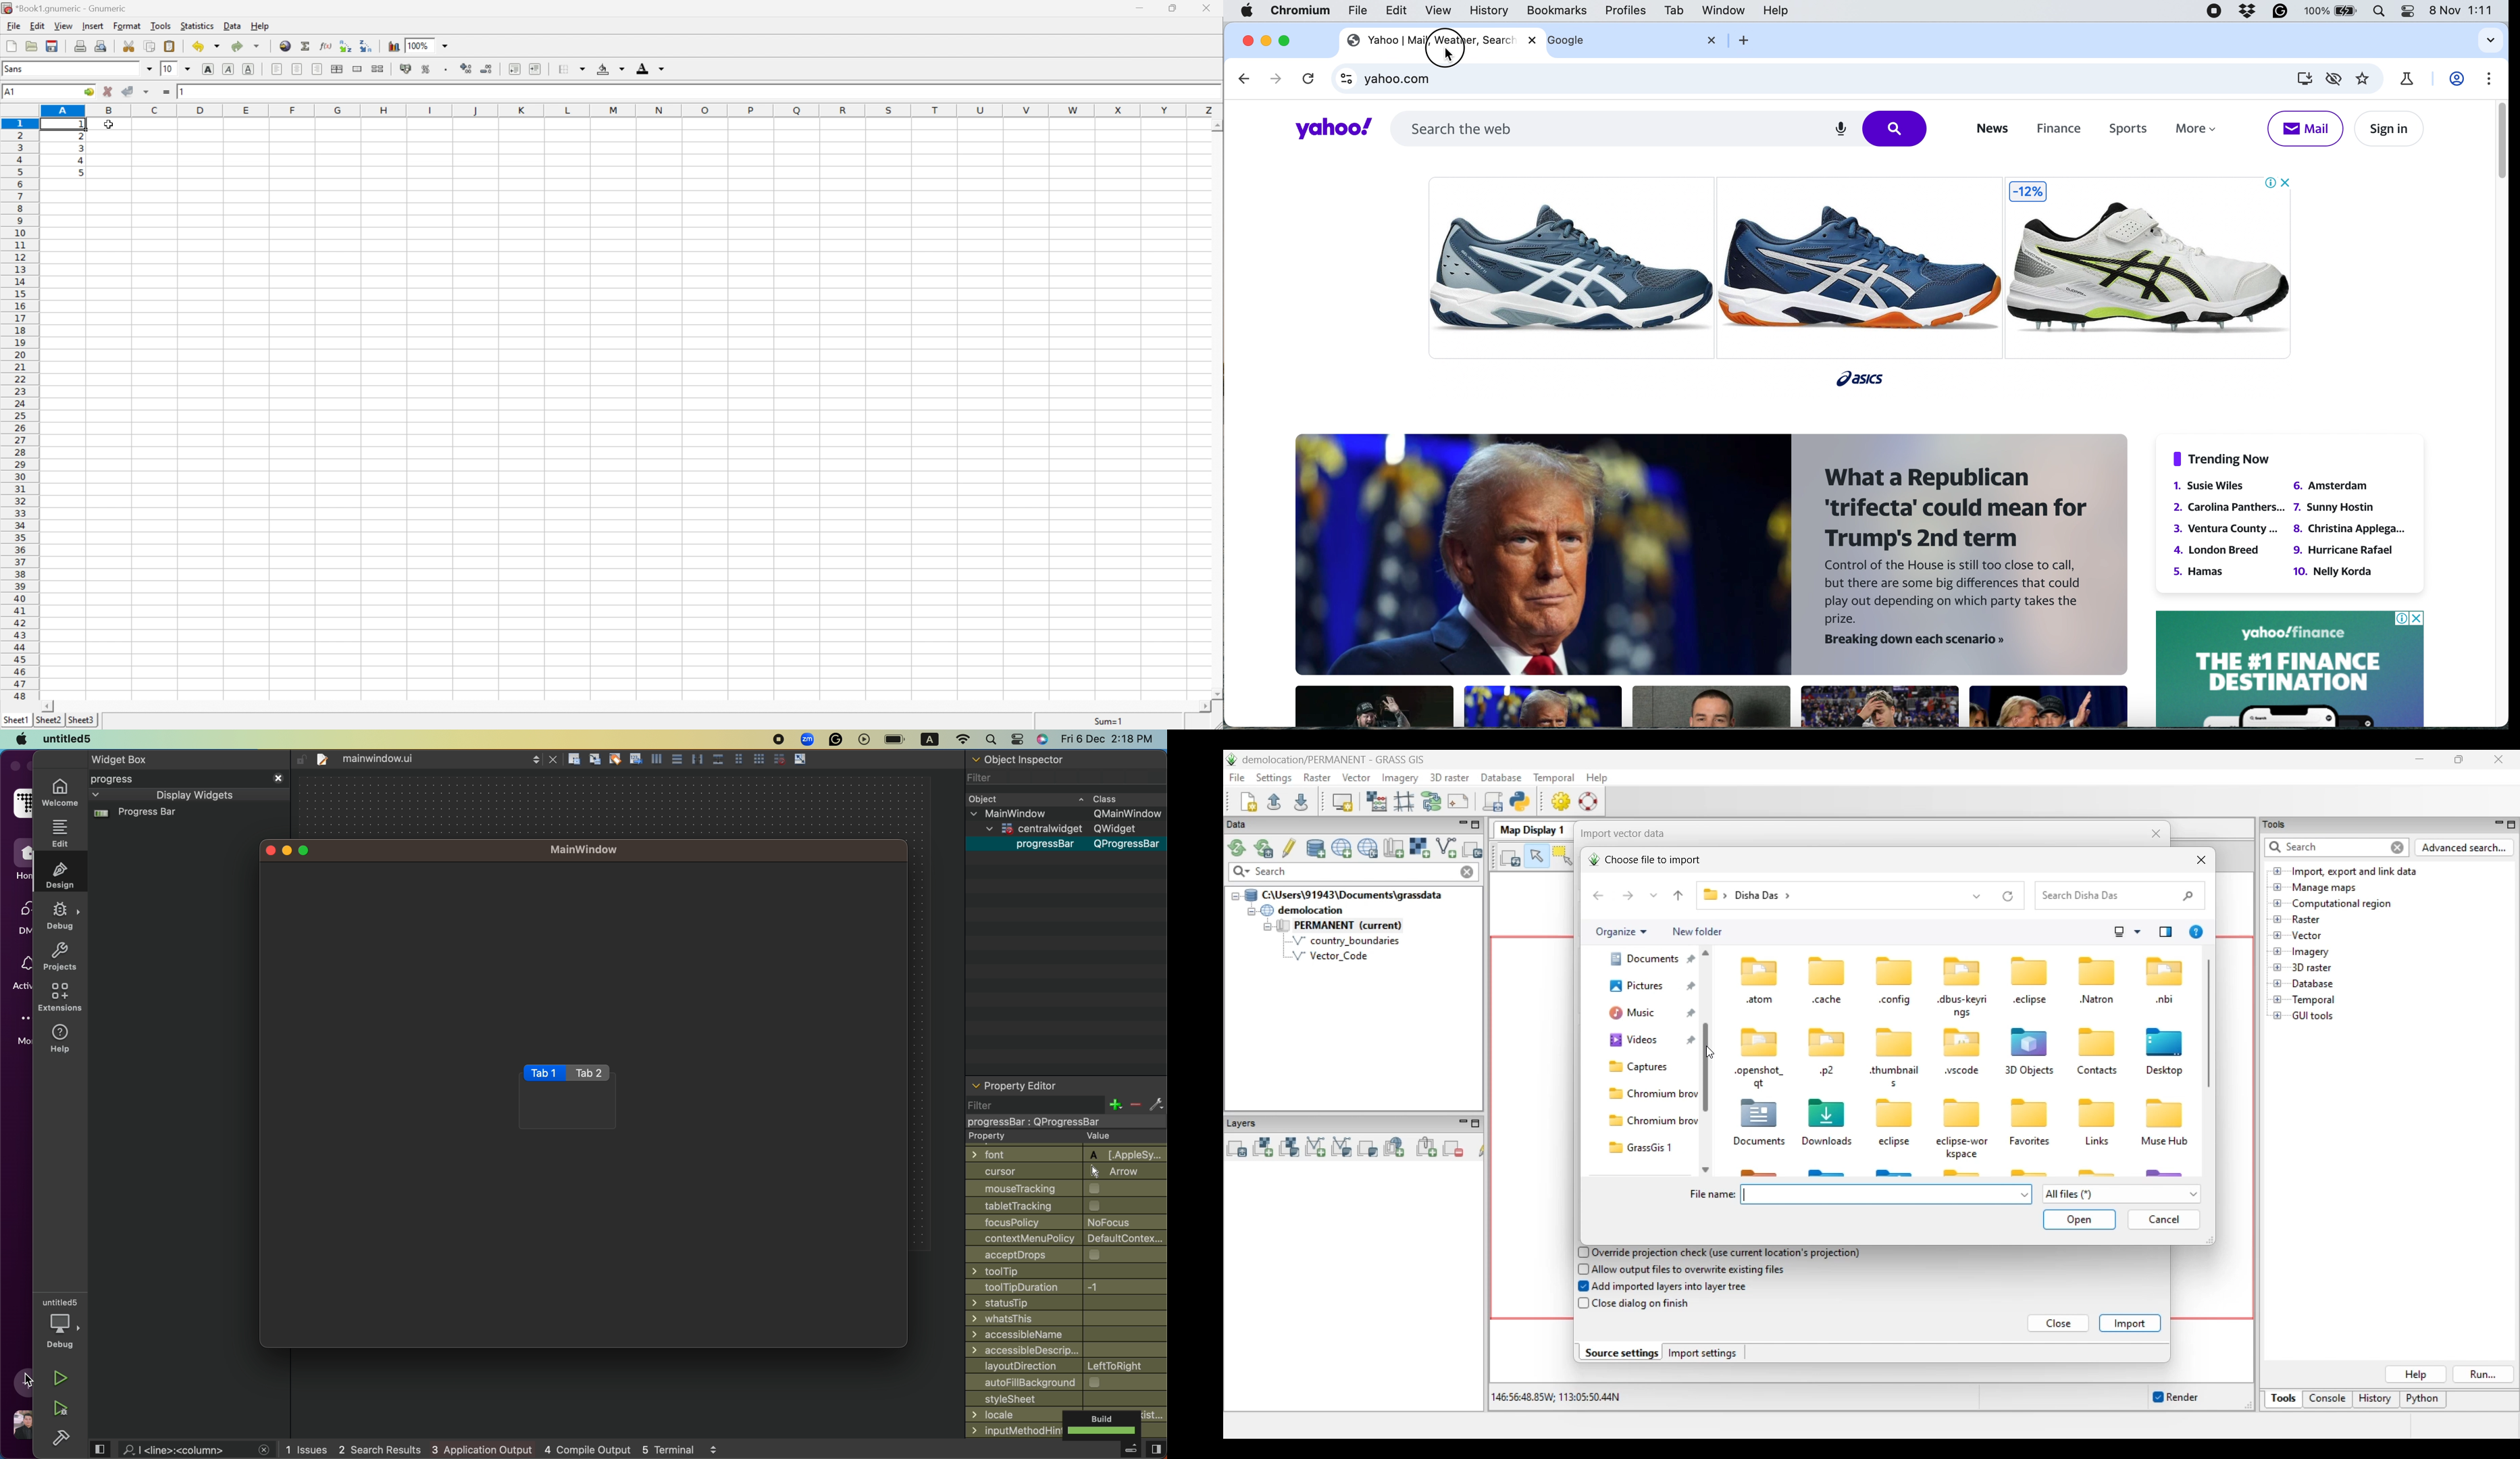  I want to click on Edit, so click(38, 25).